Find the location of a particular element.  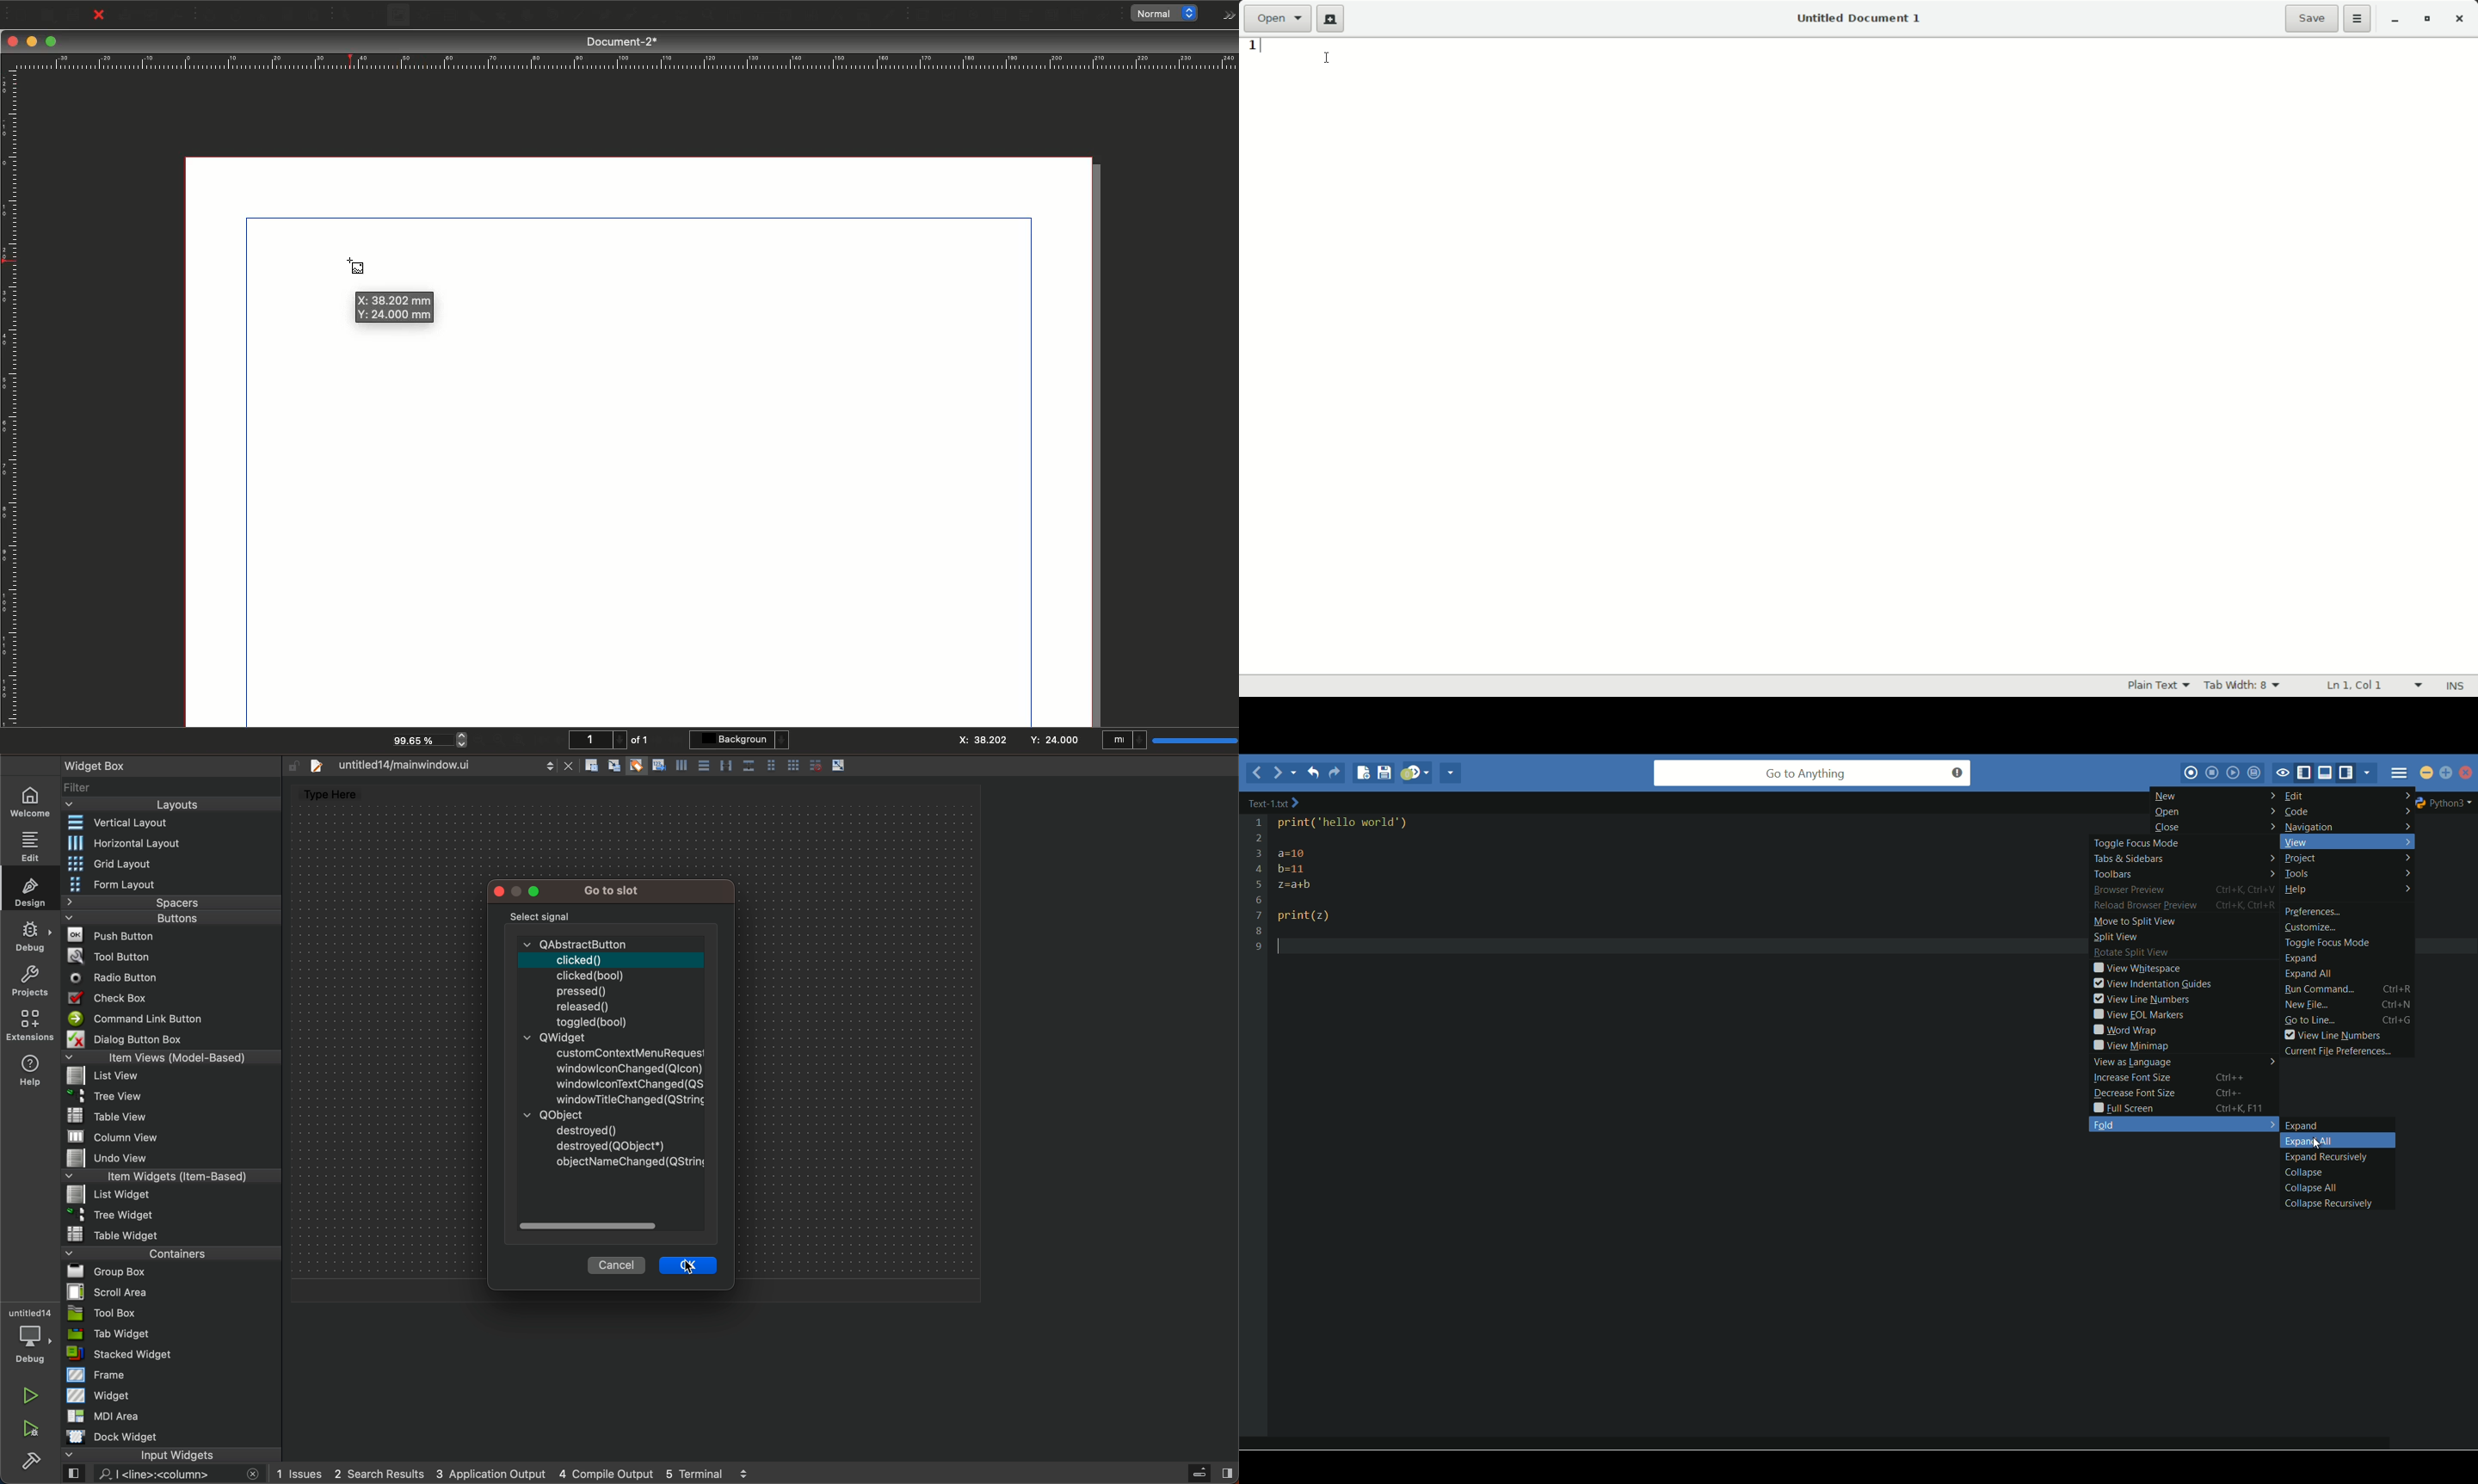

list widget is located at coordinates (175, 1197).